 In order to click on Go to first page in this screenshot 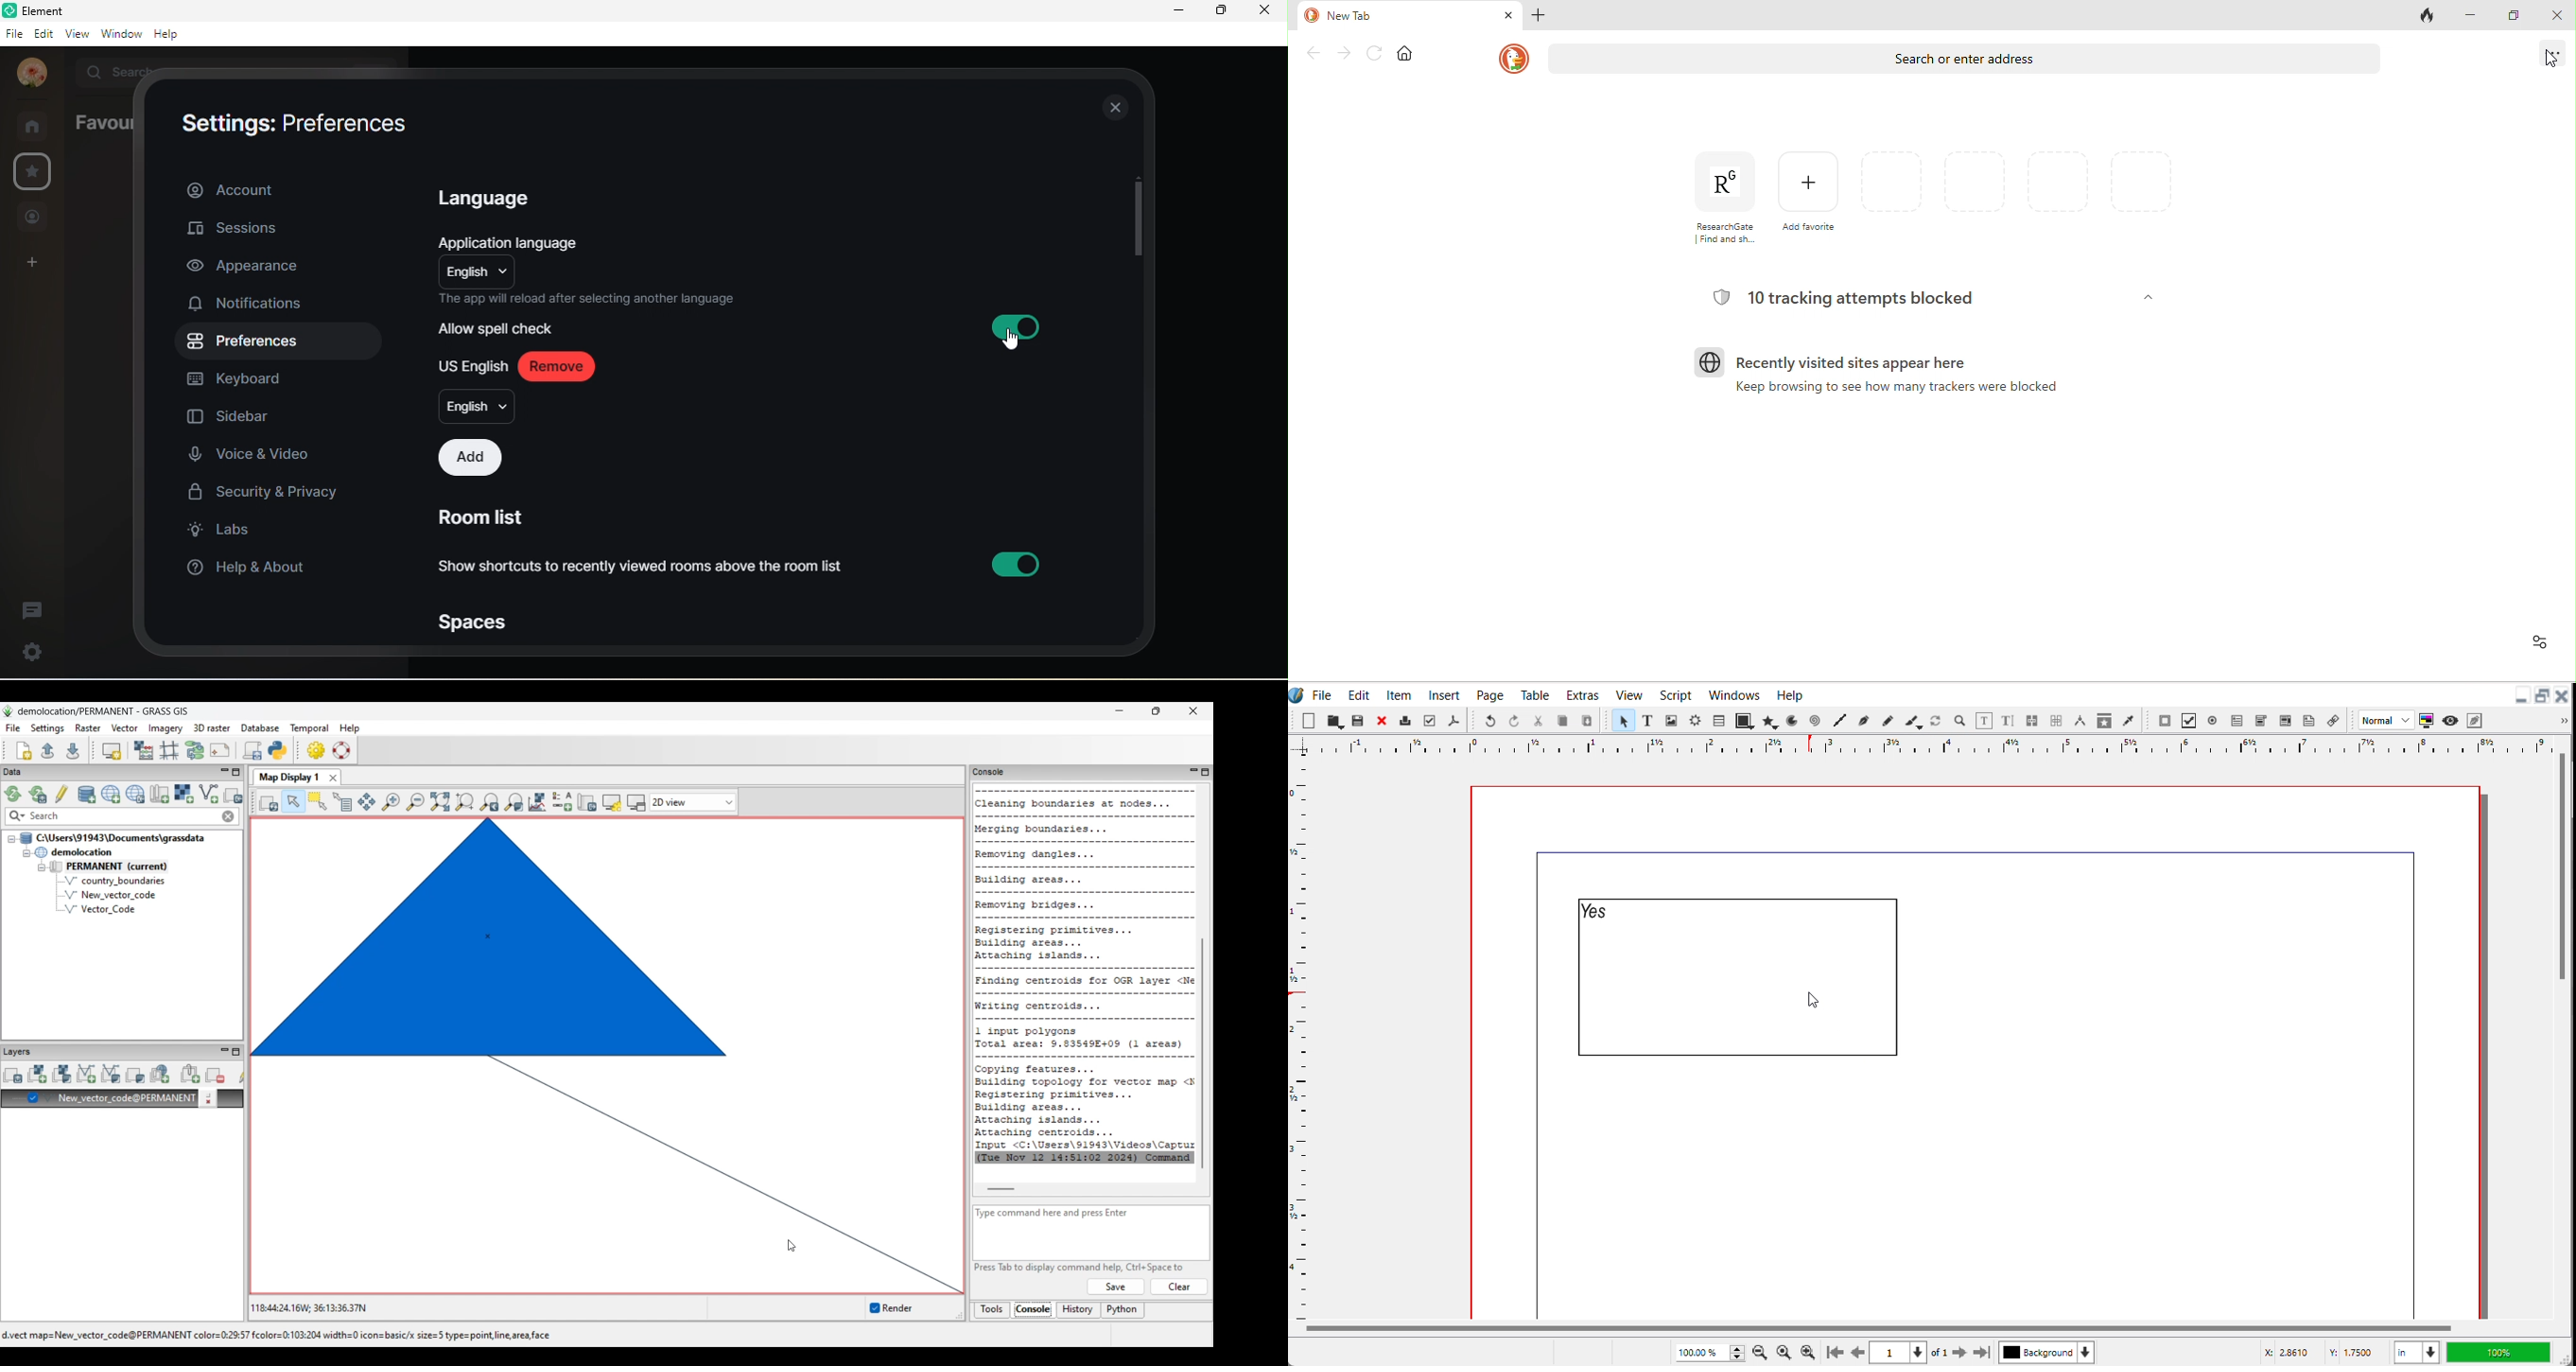, I will do `click(1835, 1352)`.